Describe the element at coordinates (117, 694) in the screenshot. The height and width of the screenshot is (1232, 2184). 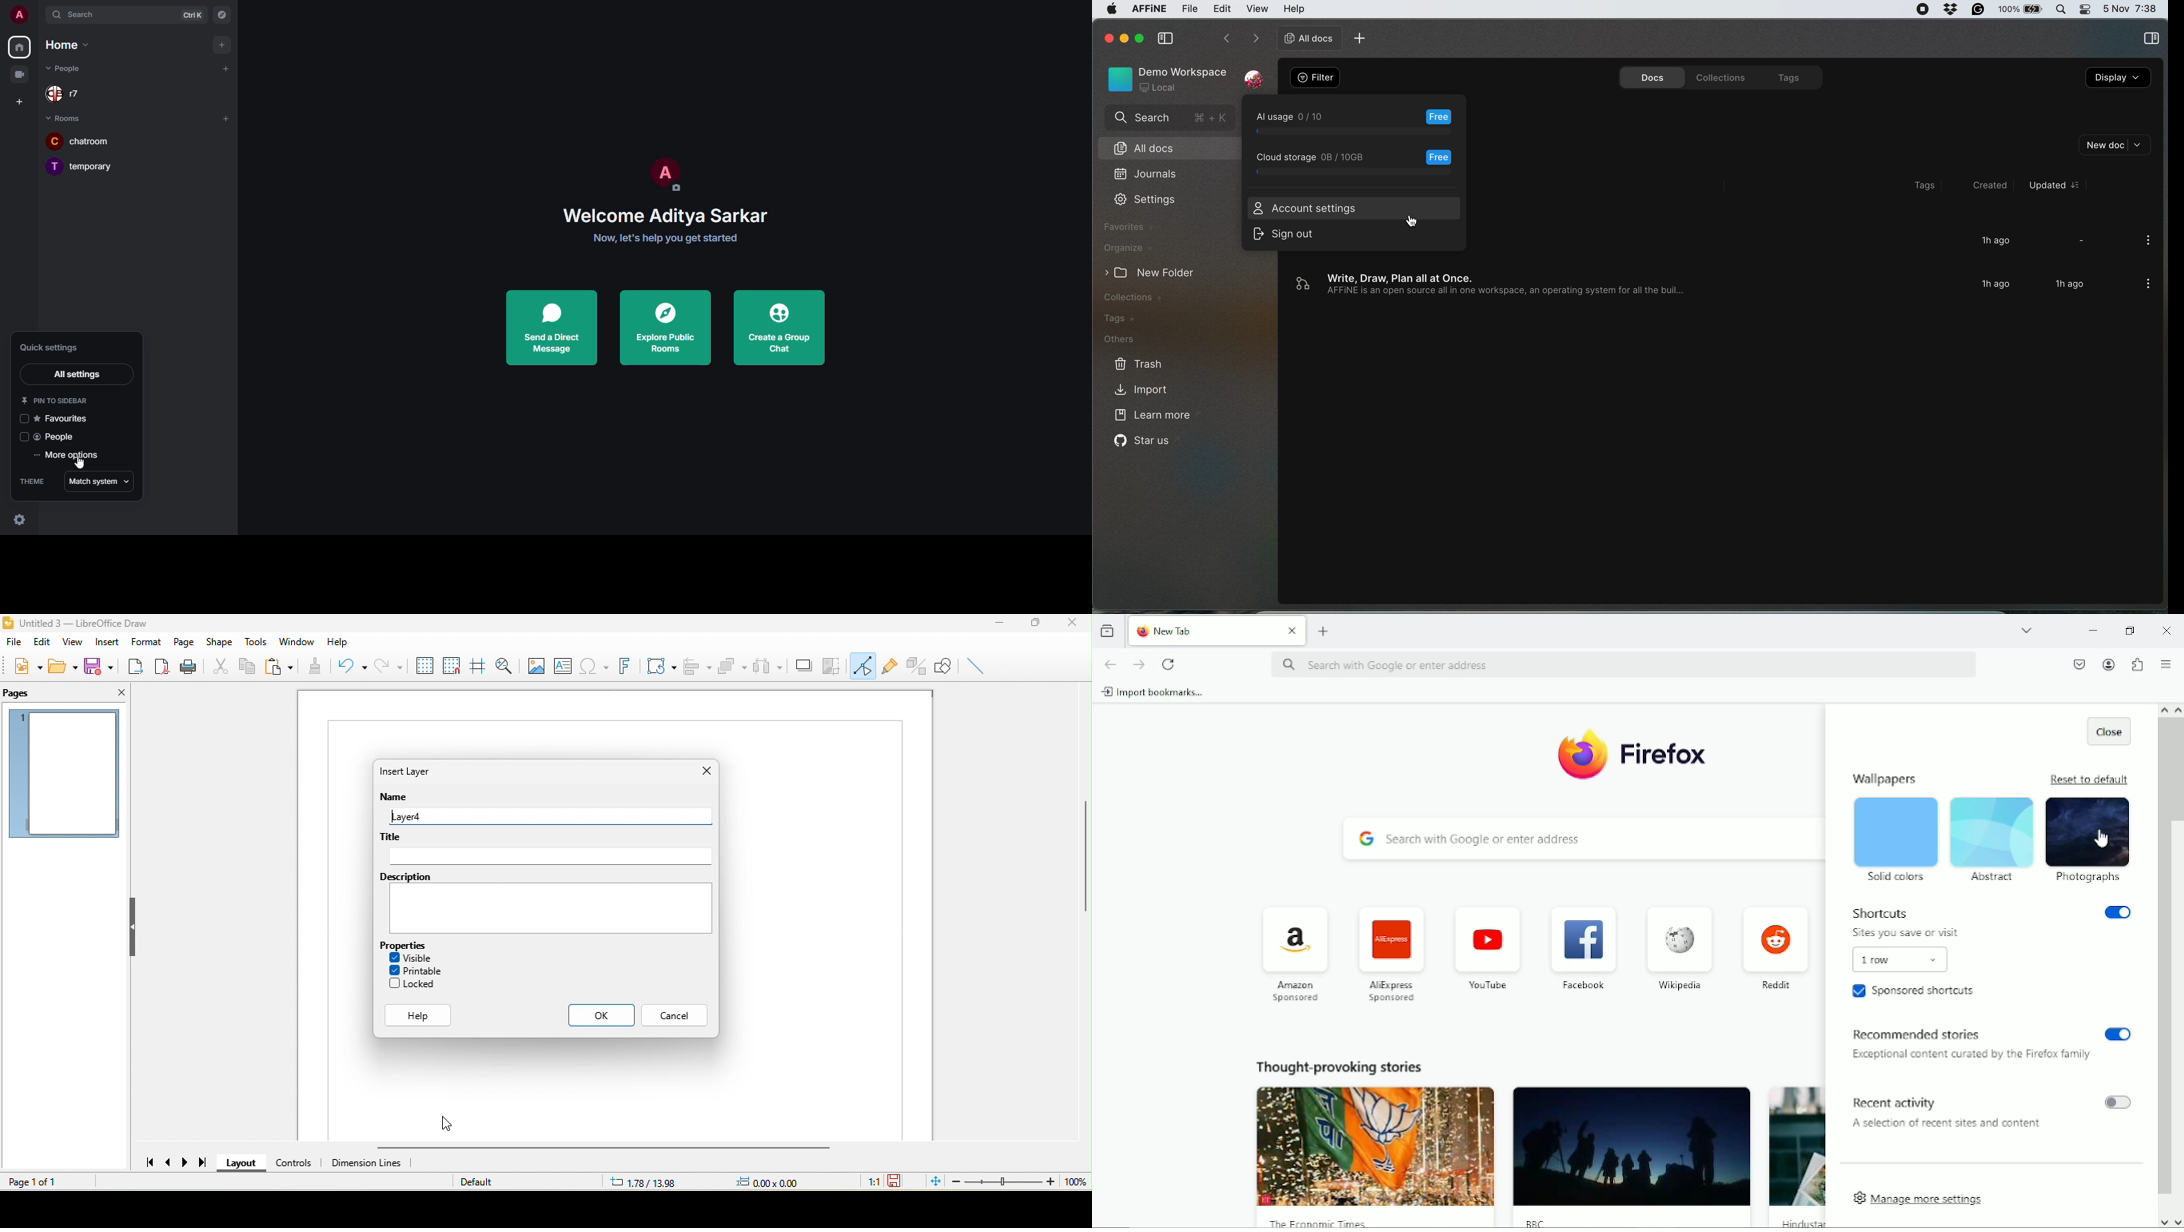
I see `close` at that location.